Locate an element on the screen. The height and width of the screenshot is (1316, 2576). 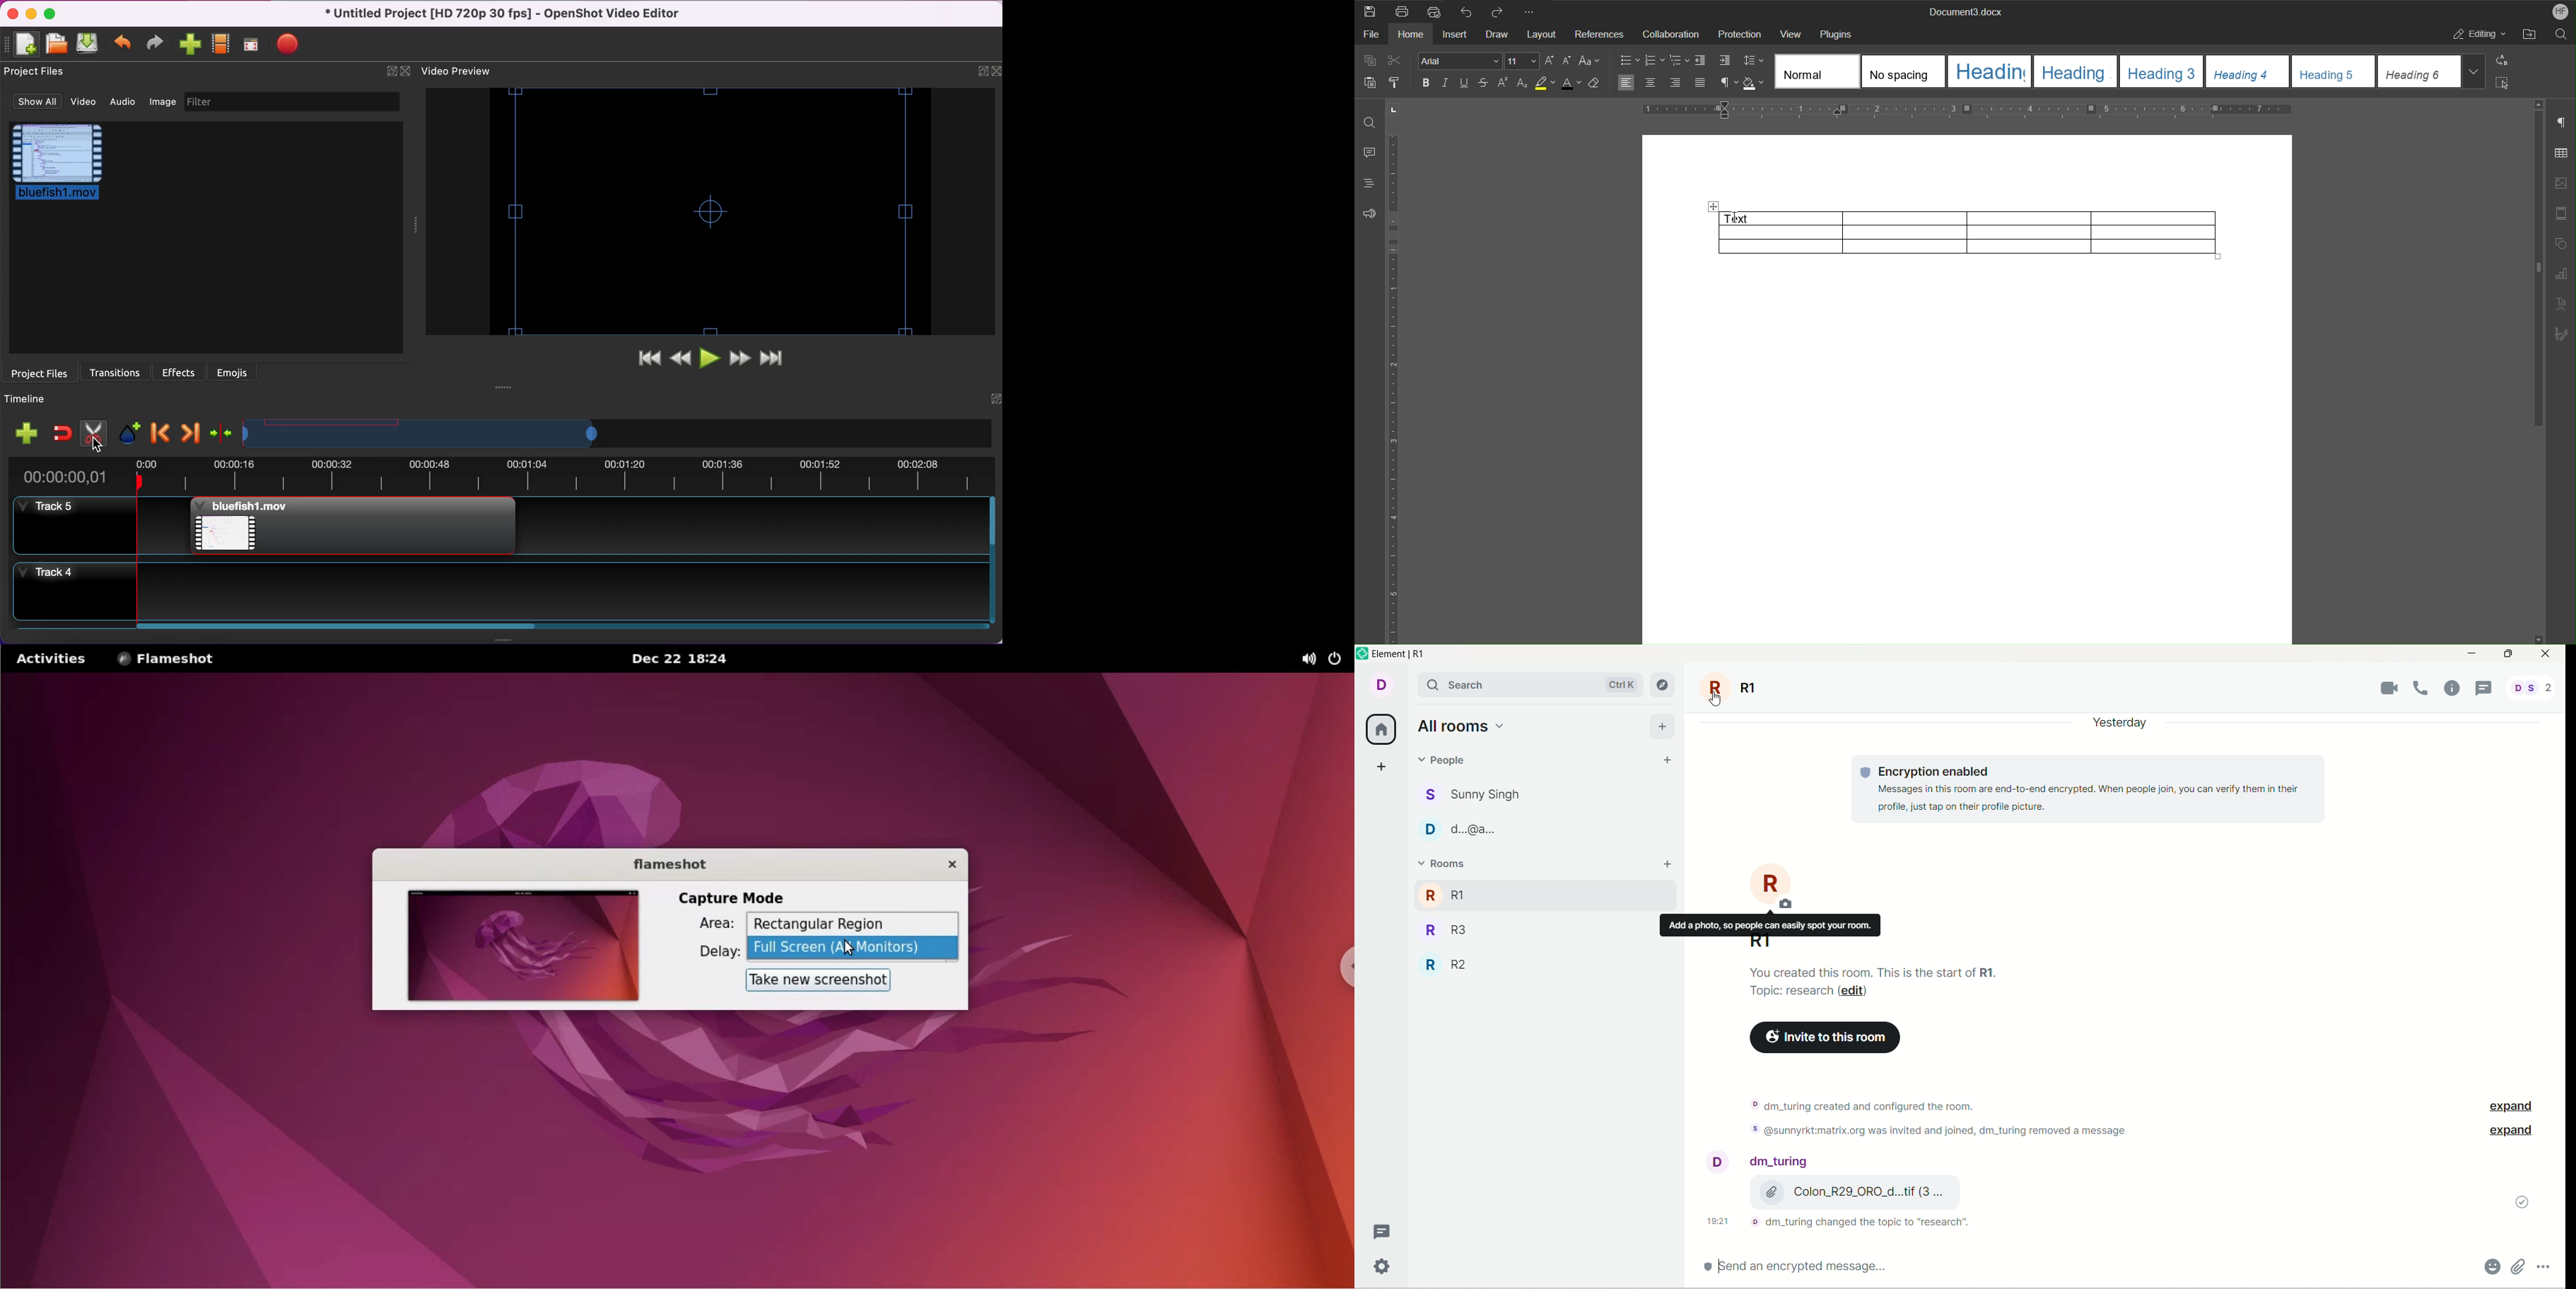
video clip is located at coordinates (250, 526).